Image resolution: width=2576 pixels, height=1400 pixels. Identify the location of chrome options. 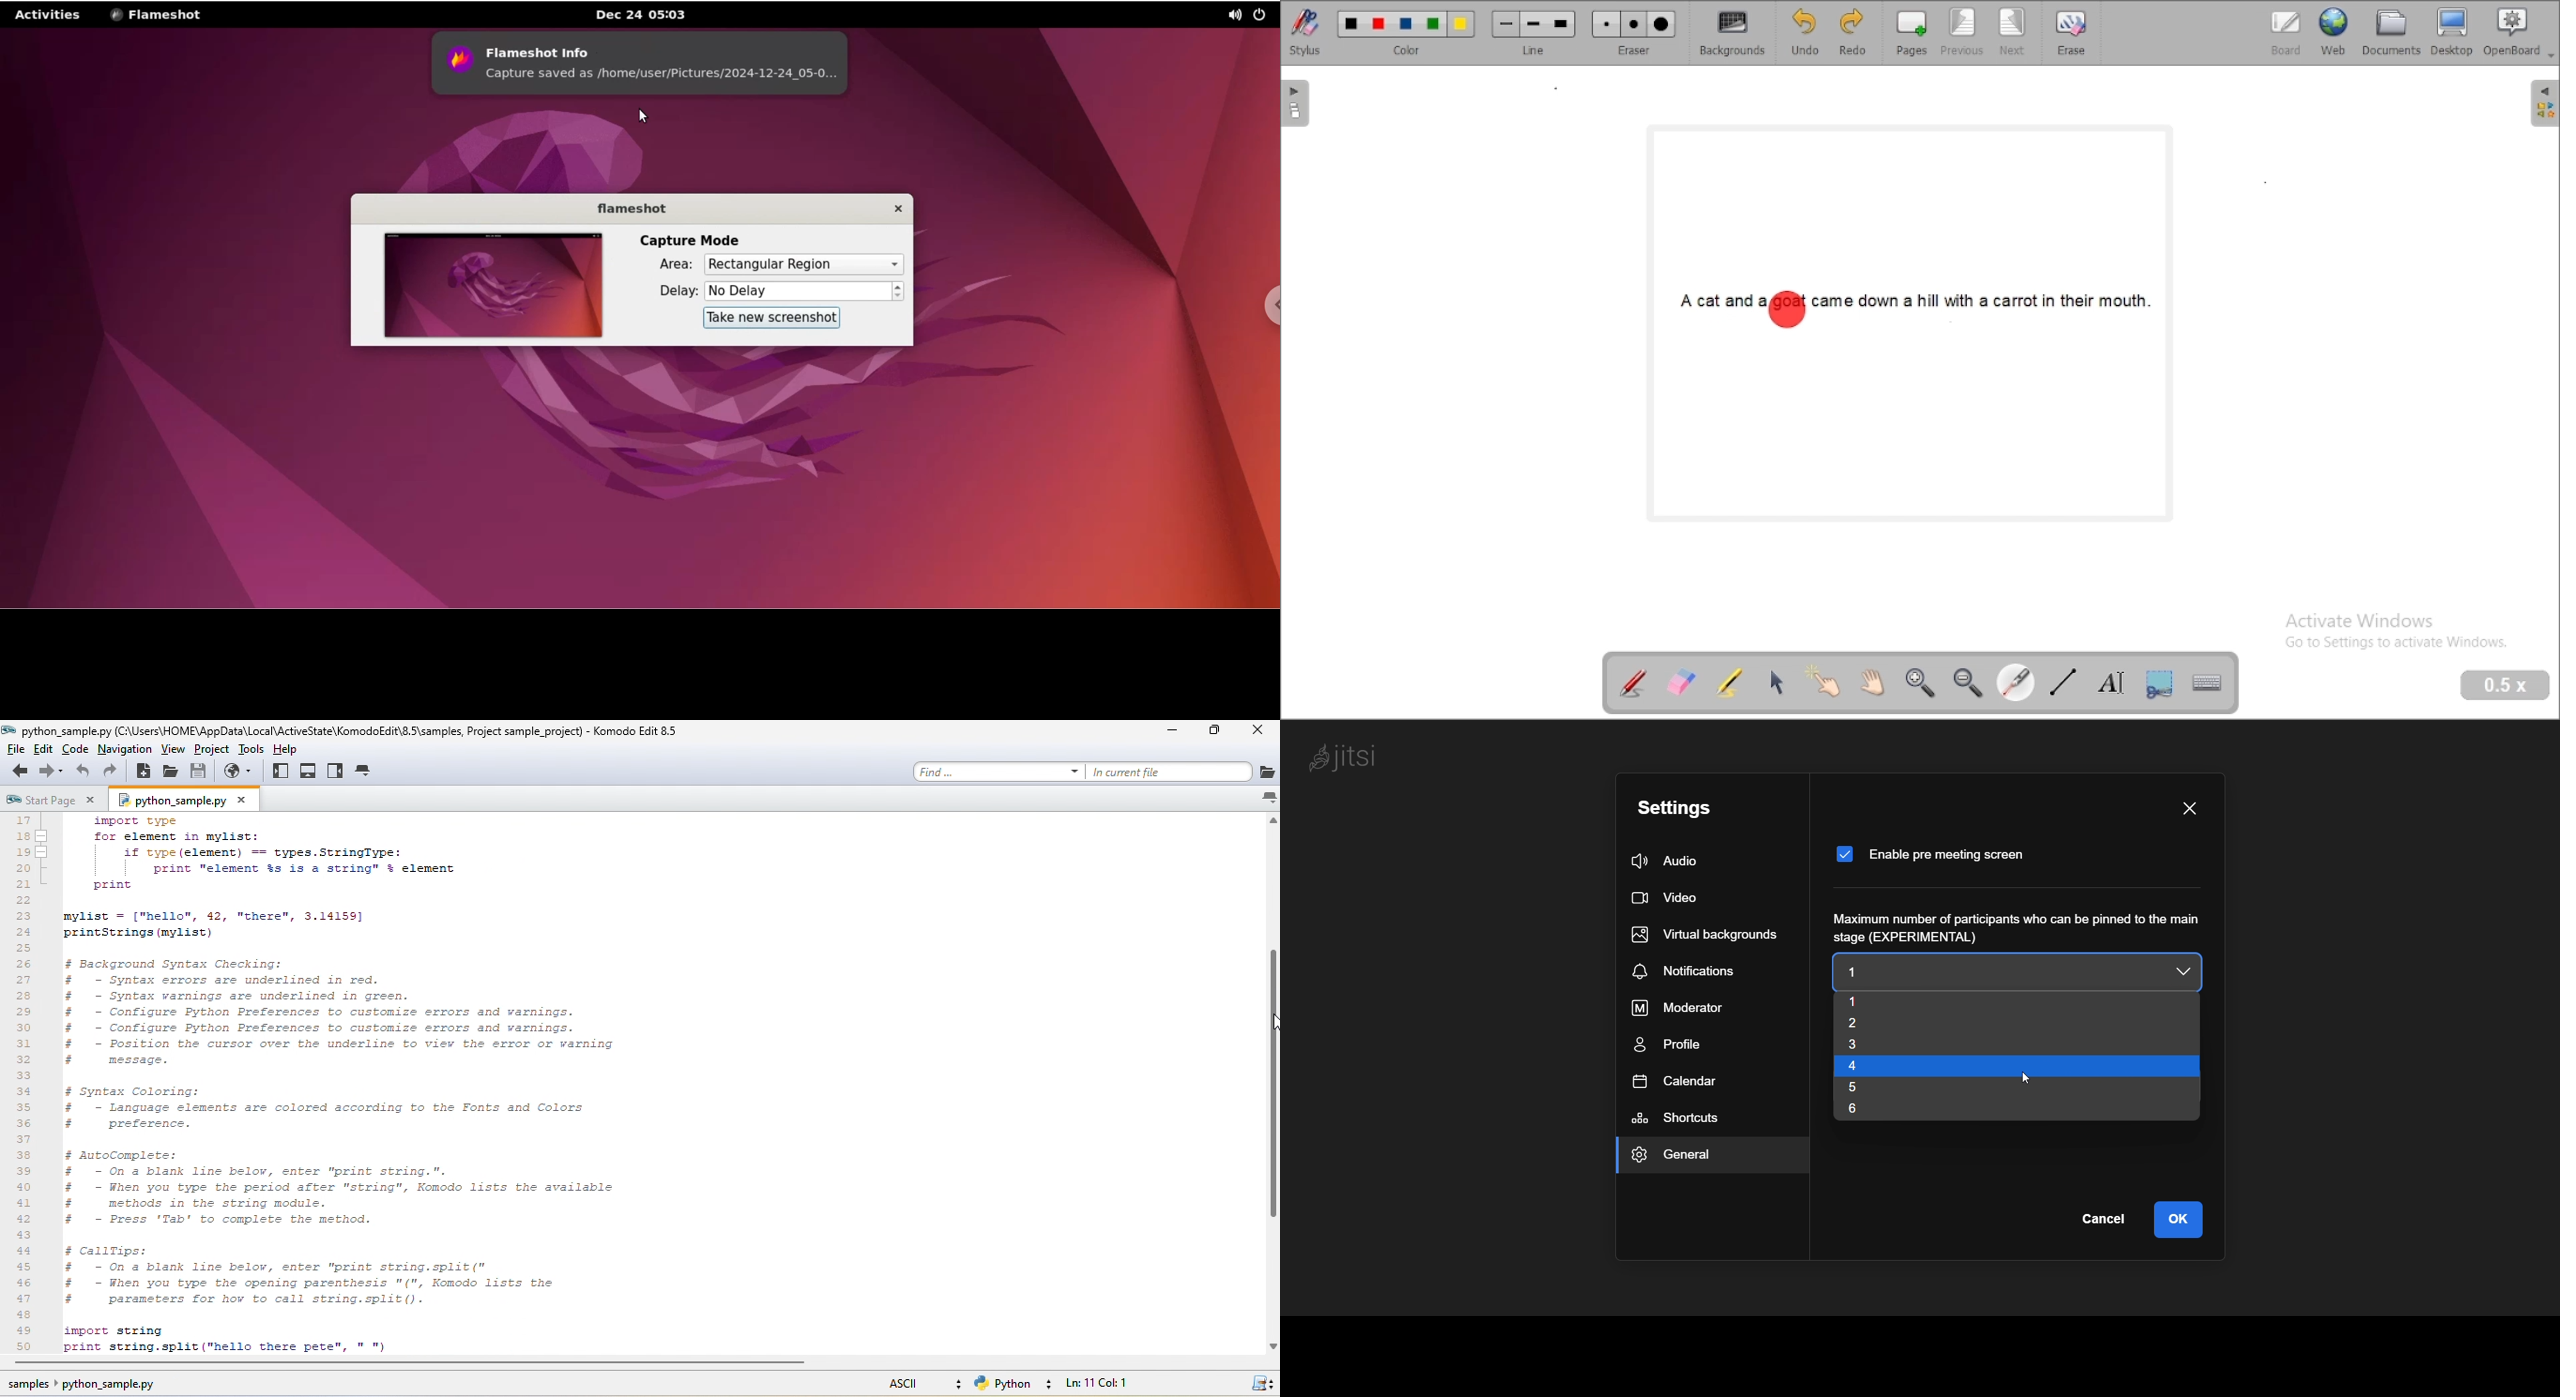
(1269, 305).